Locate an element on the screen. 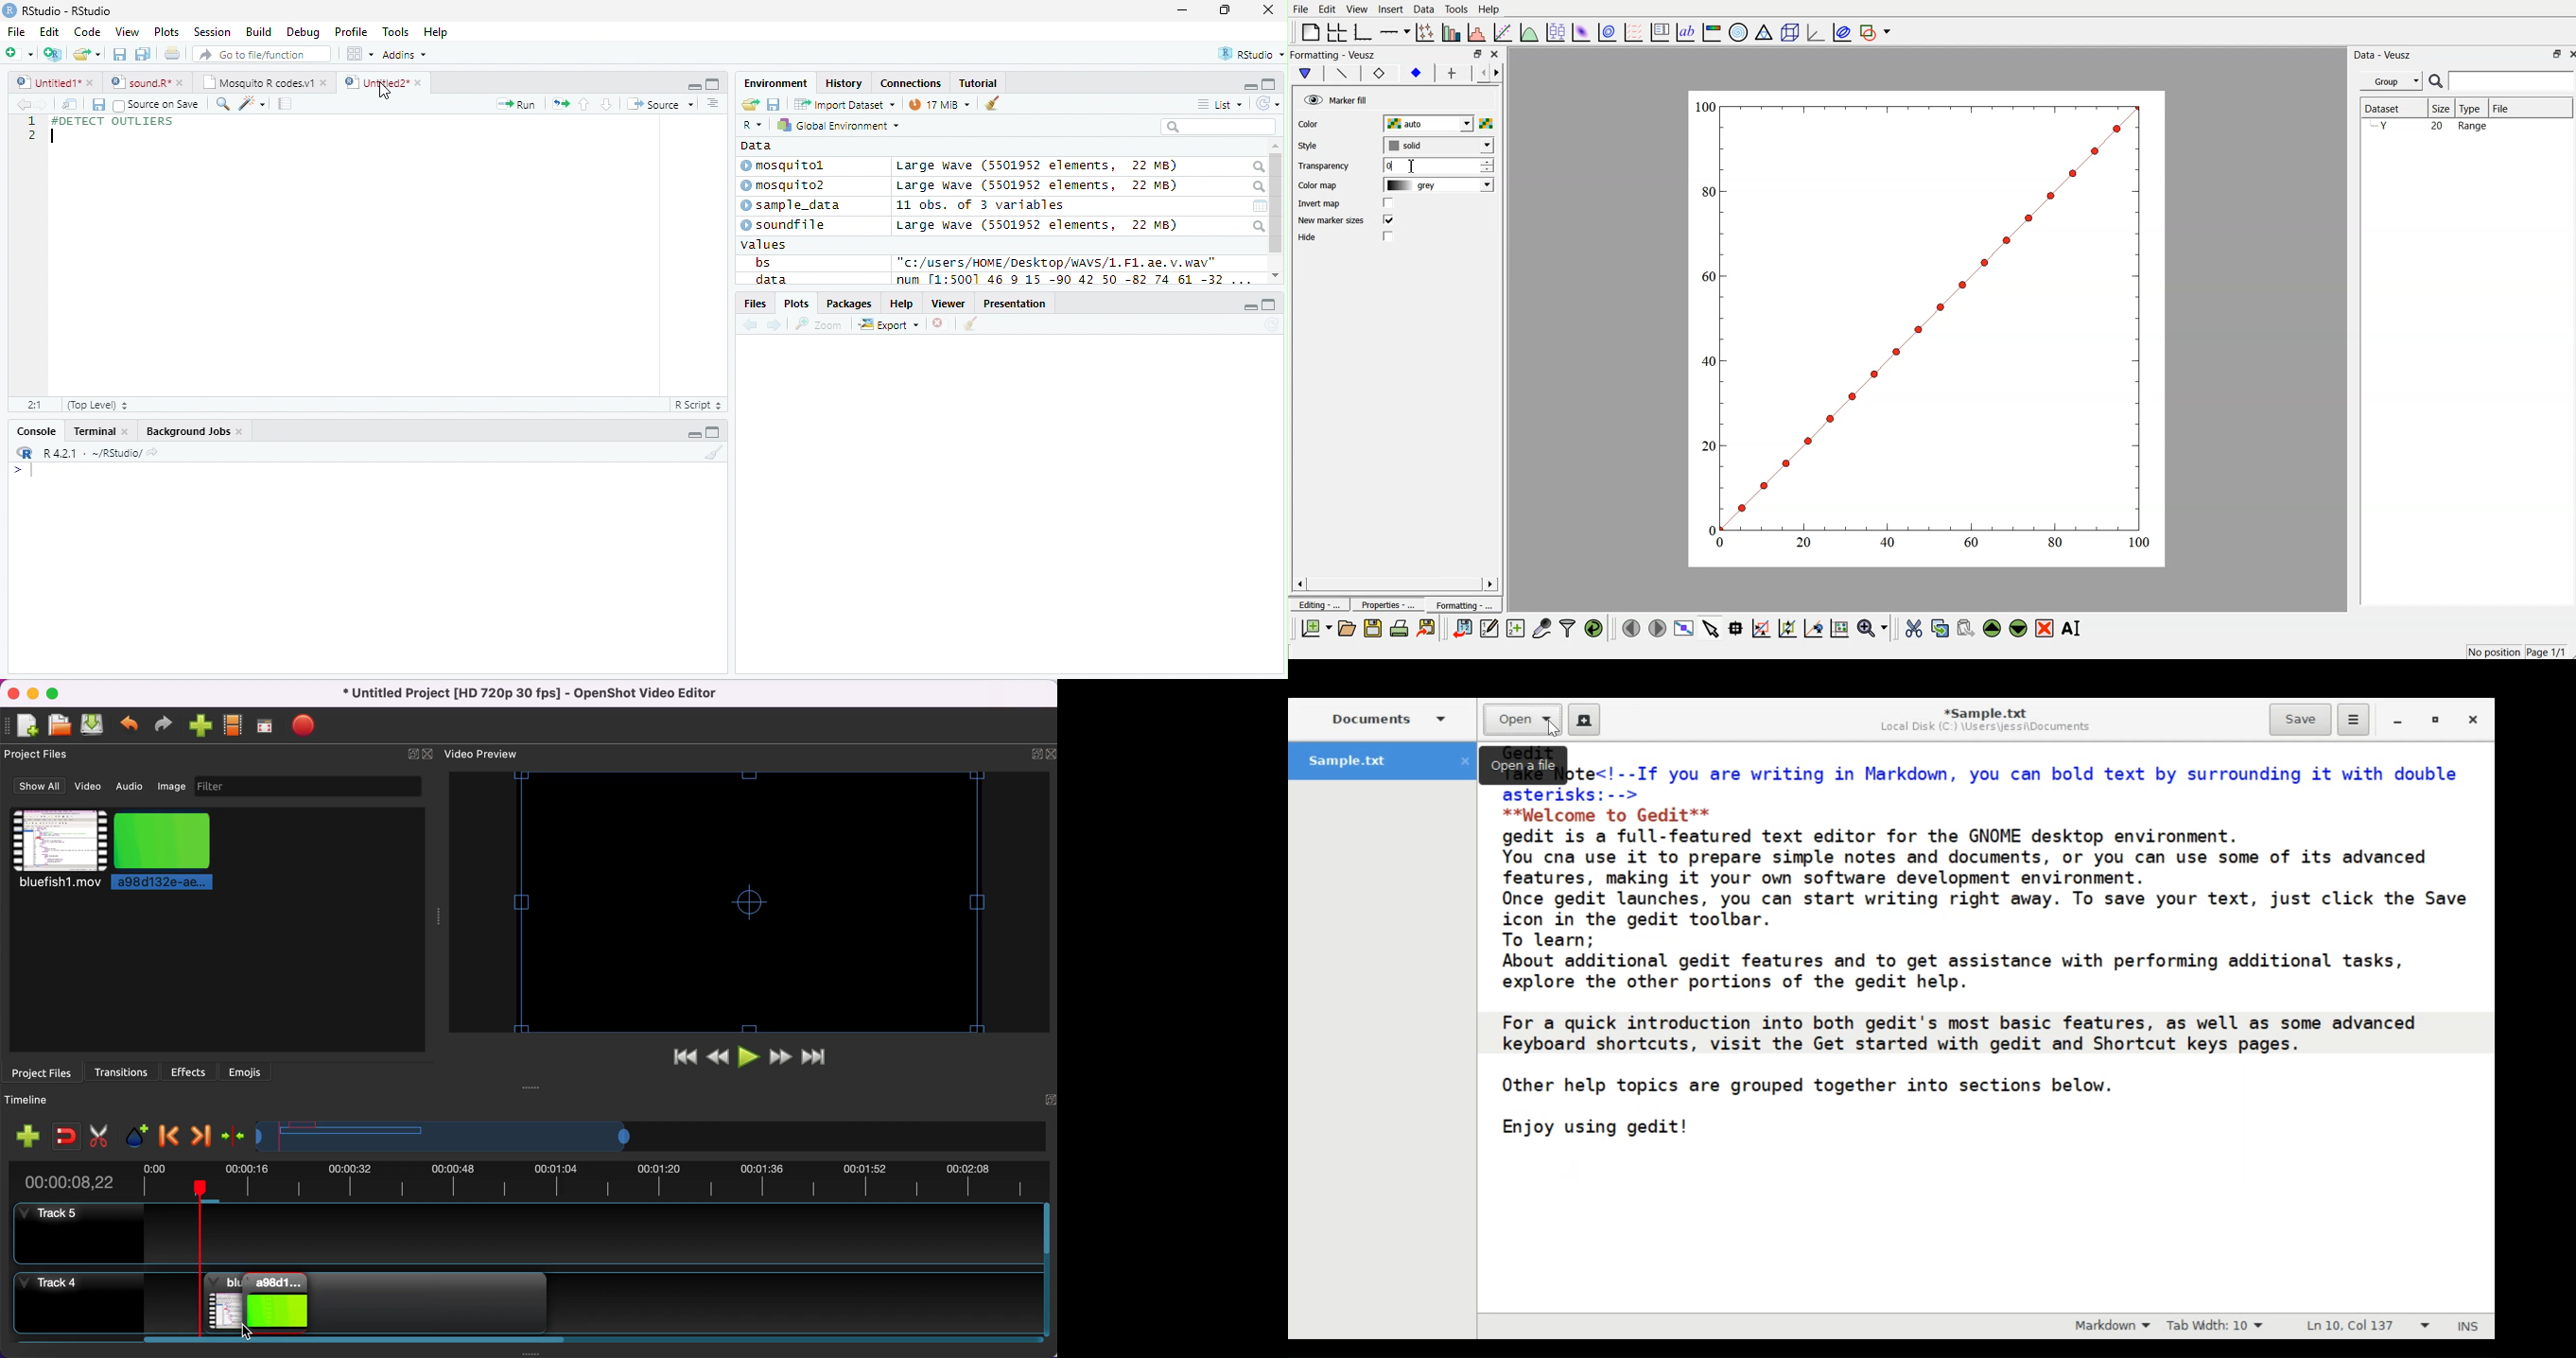  Compile report is located at coordinates (286, 104).